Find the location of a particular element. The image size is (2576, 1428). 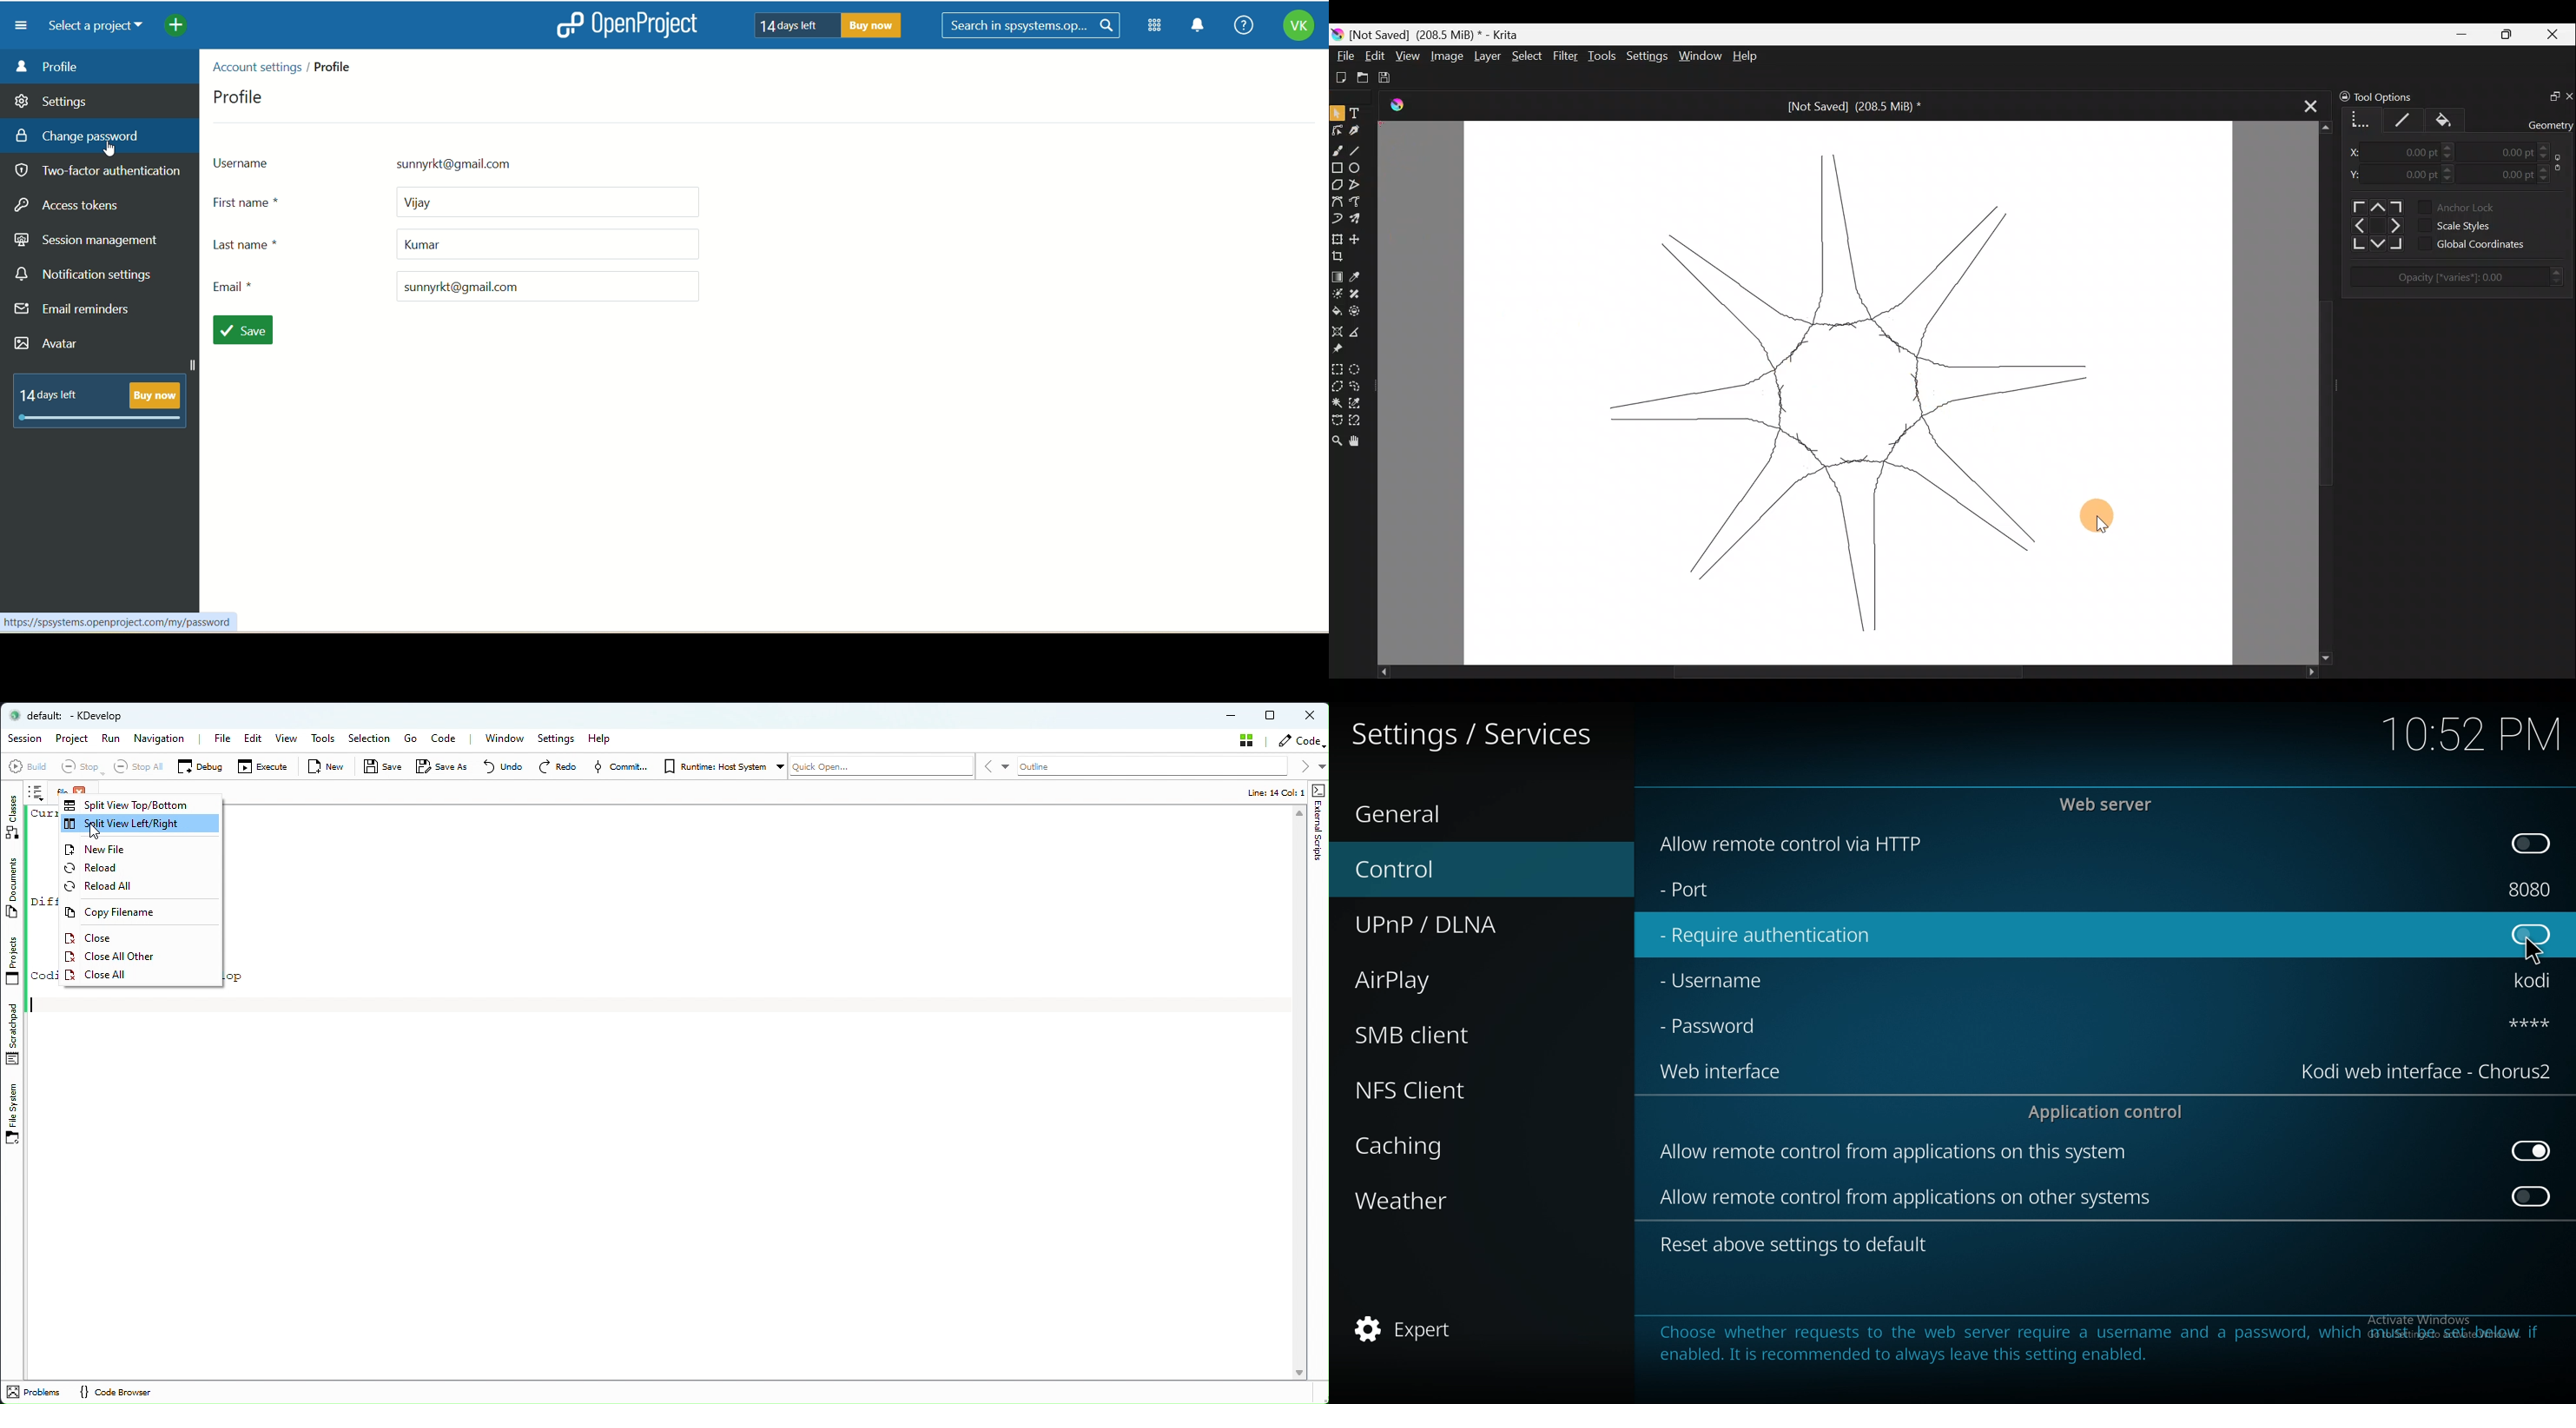

Help is located at coordinates (1754, 56).